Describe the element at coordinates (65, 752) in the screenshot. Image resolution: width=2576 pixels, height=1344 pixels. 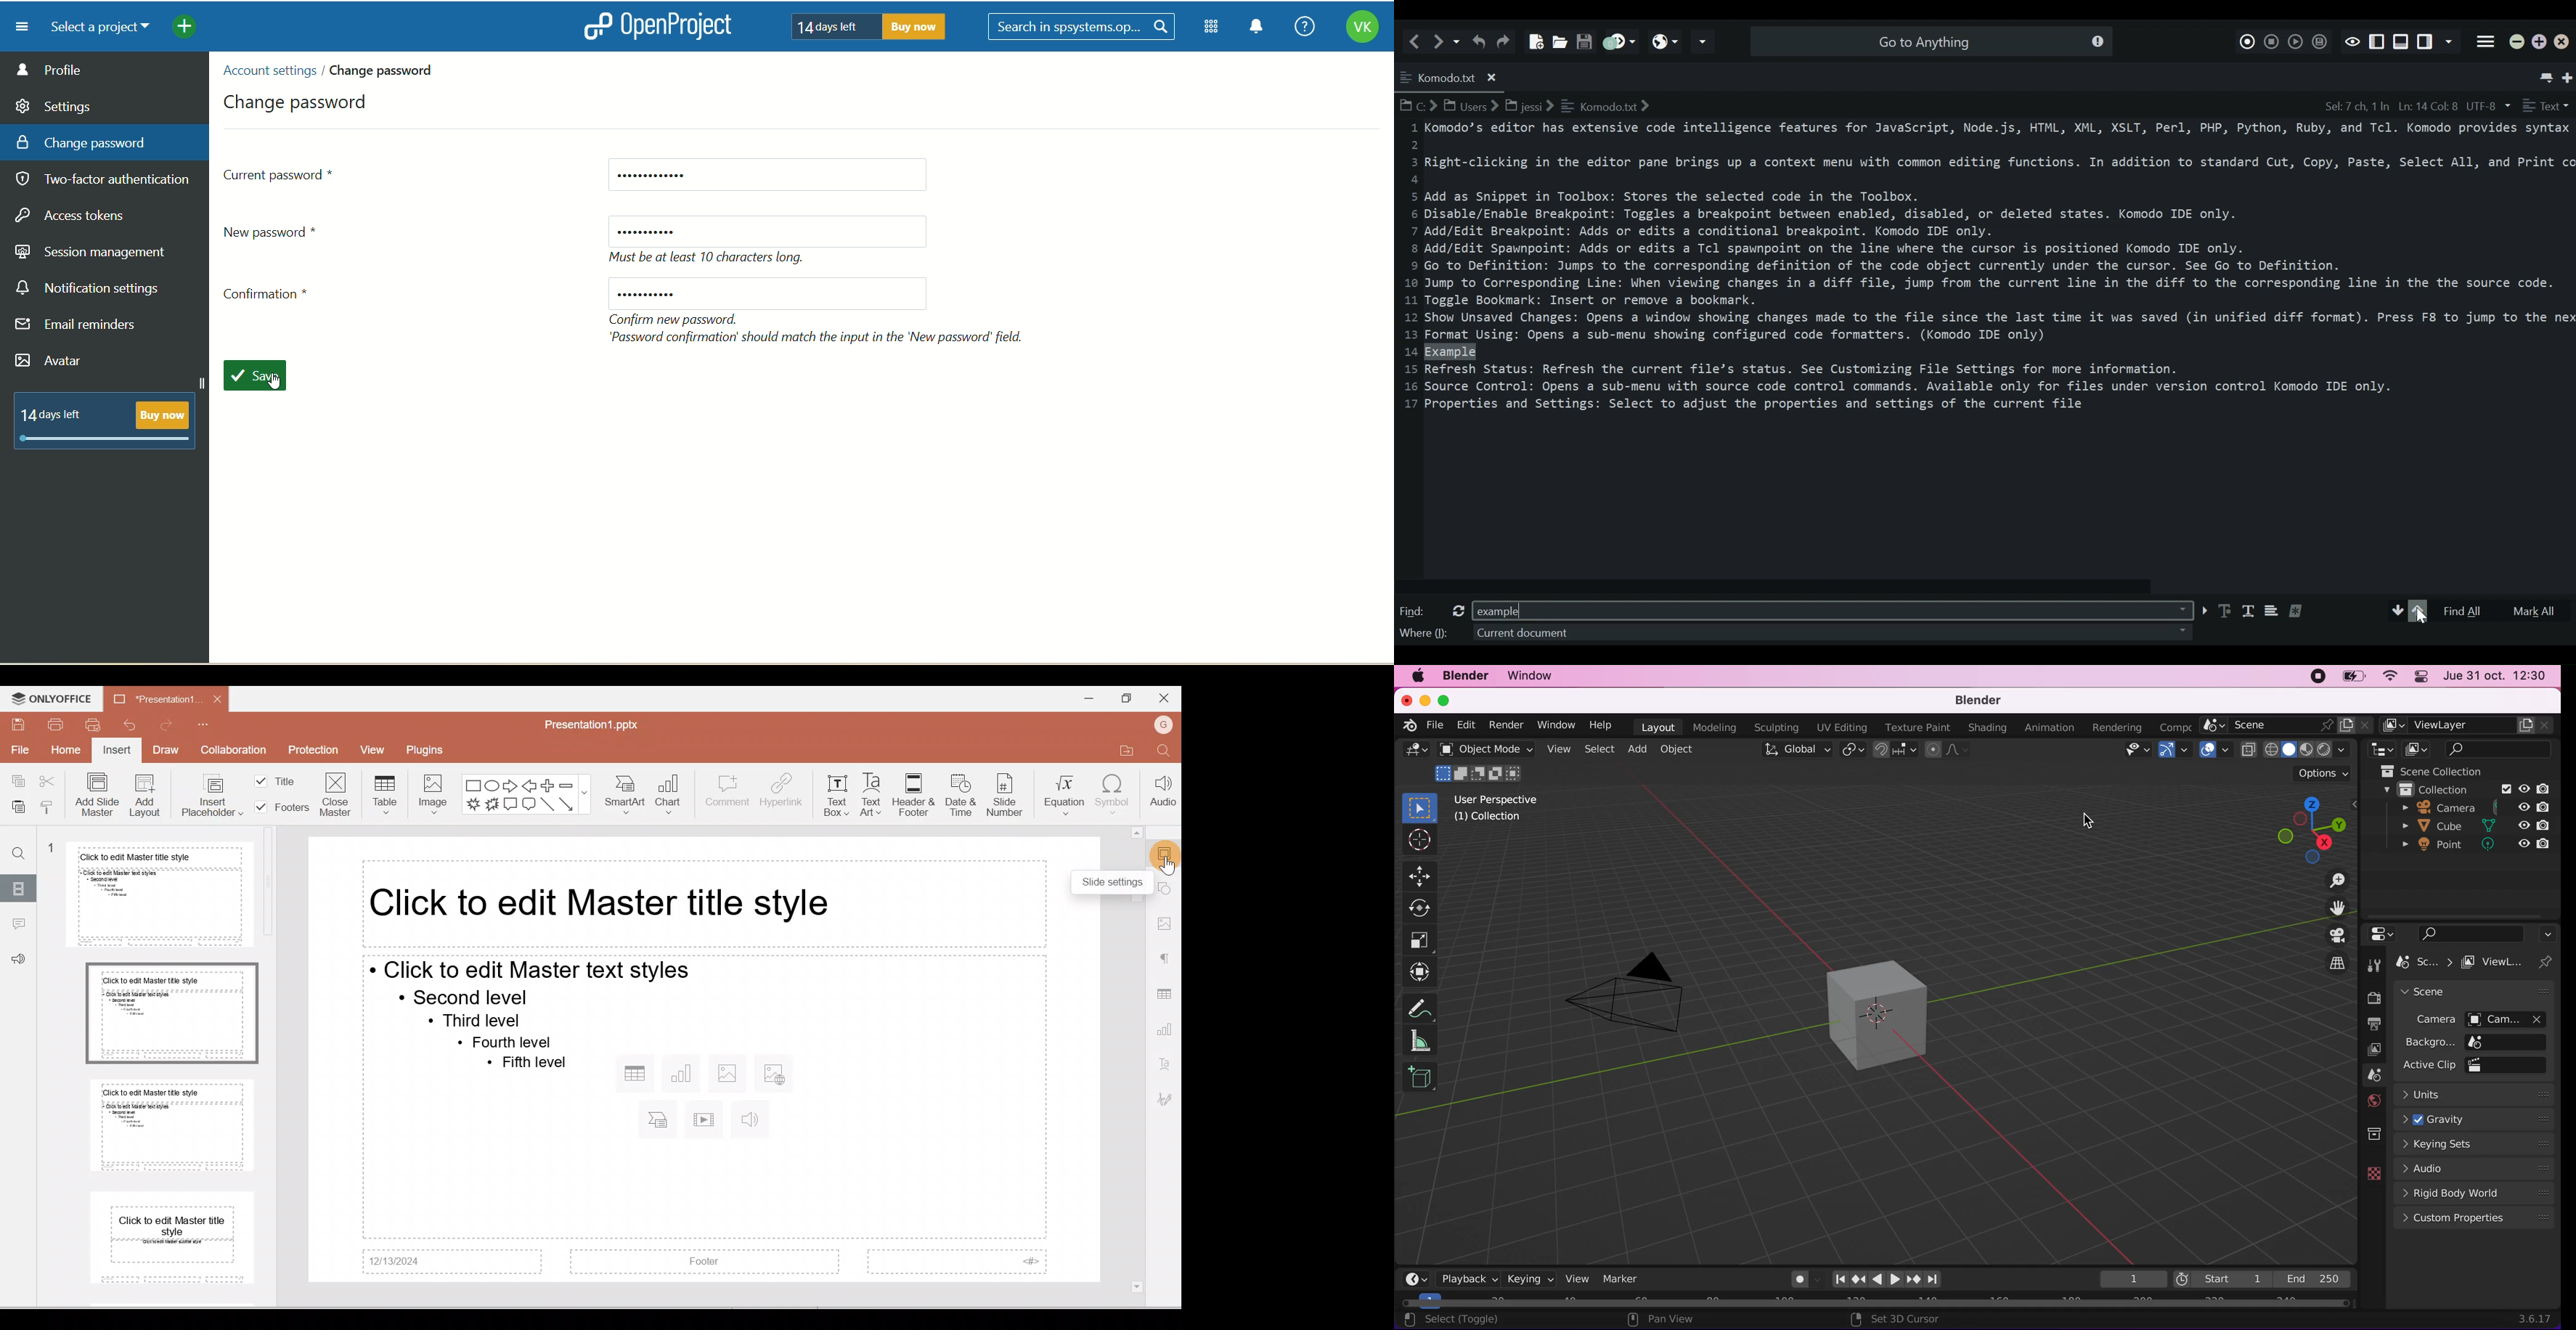
I see `Home` at that location.